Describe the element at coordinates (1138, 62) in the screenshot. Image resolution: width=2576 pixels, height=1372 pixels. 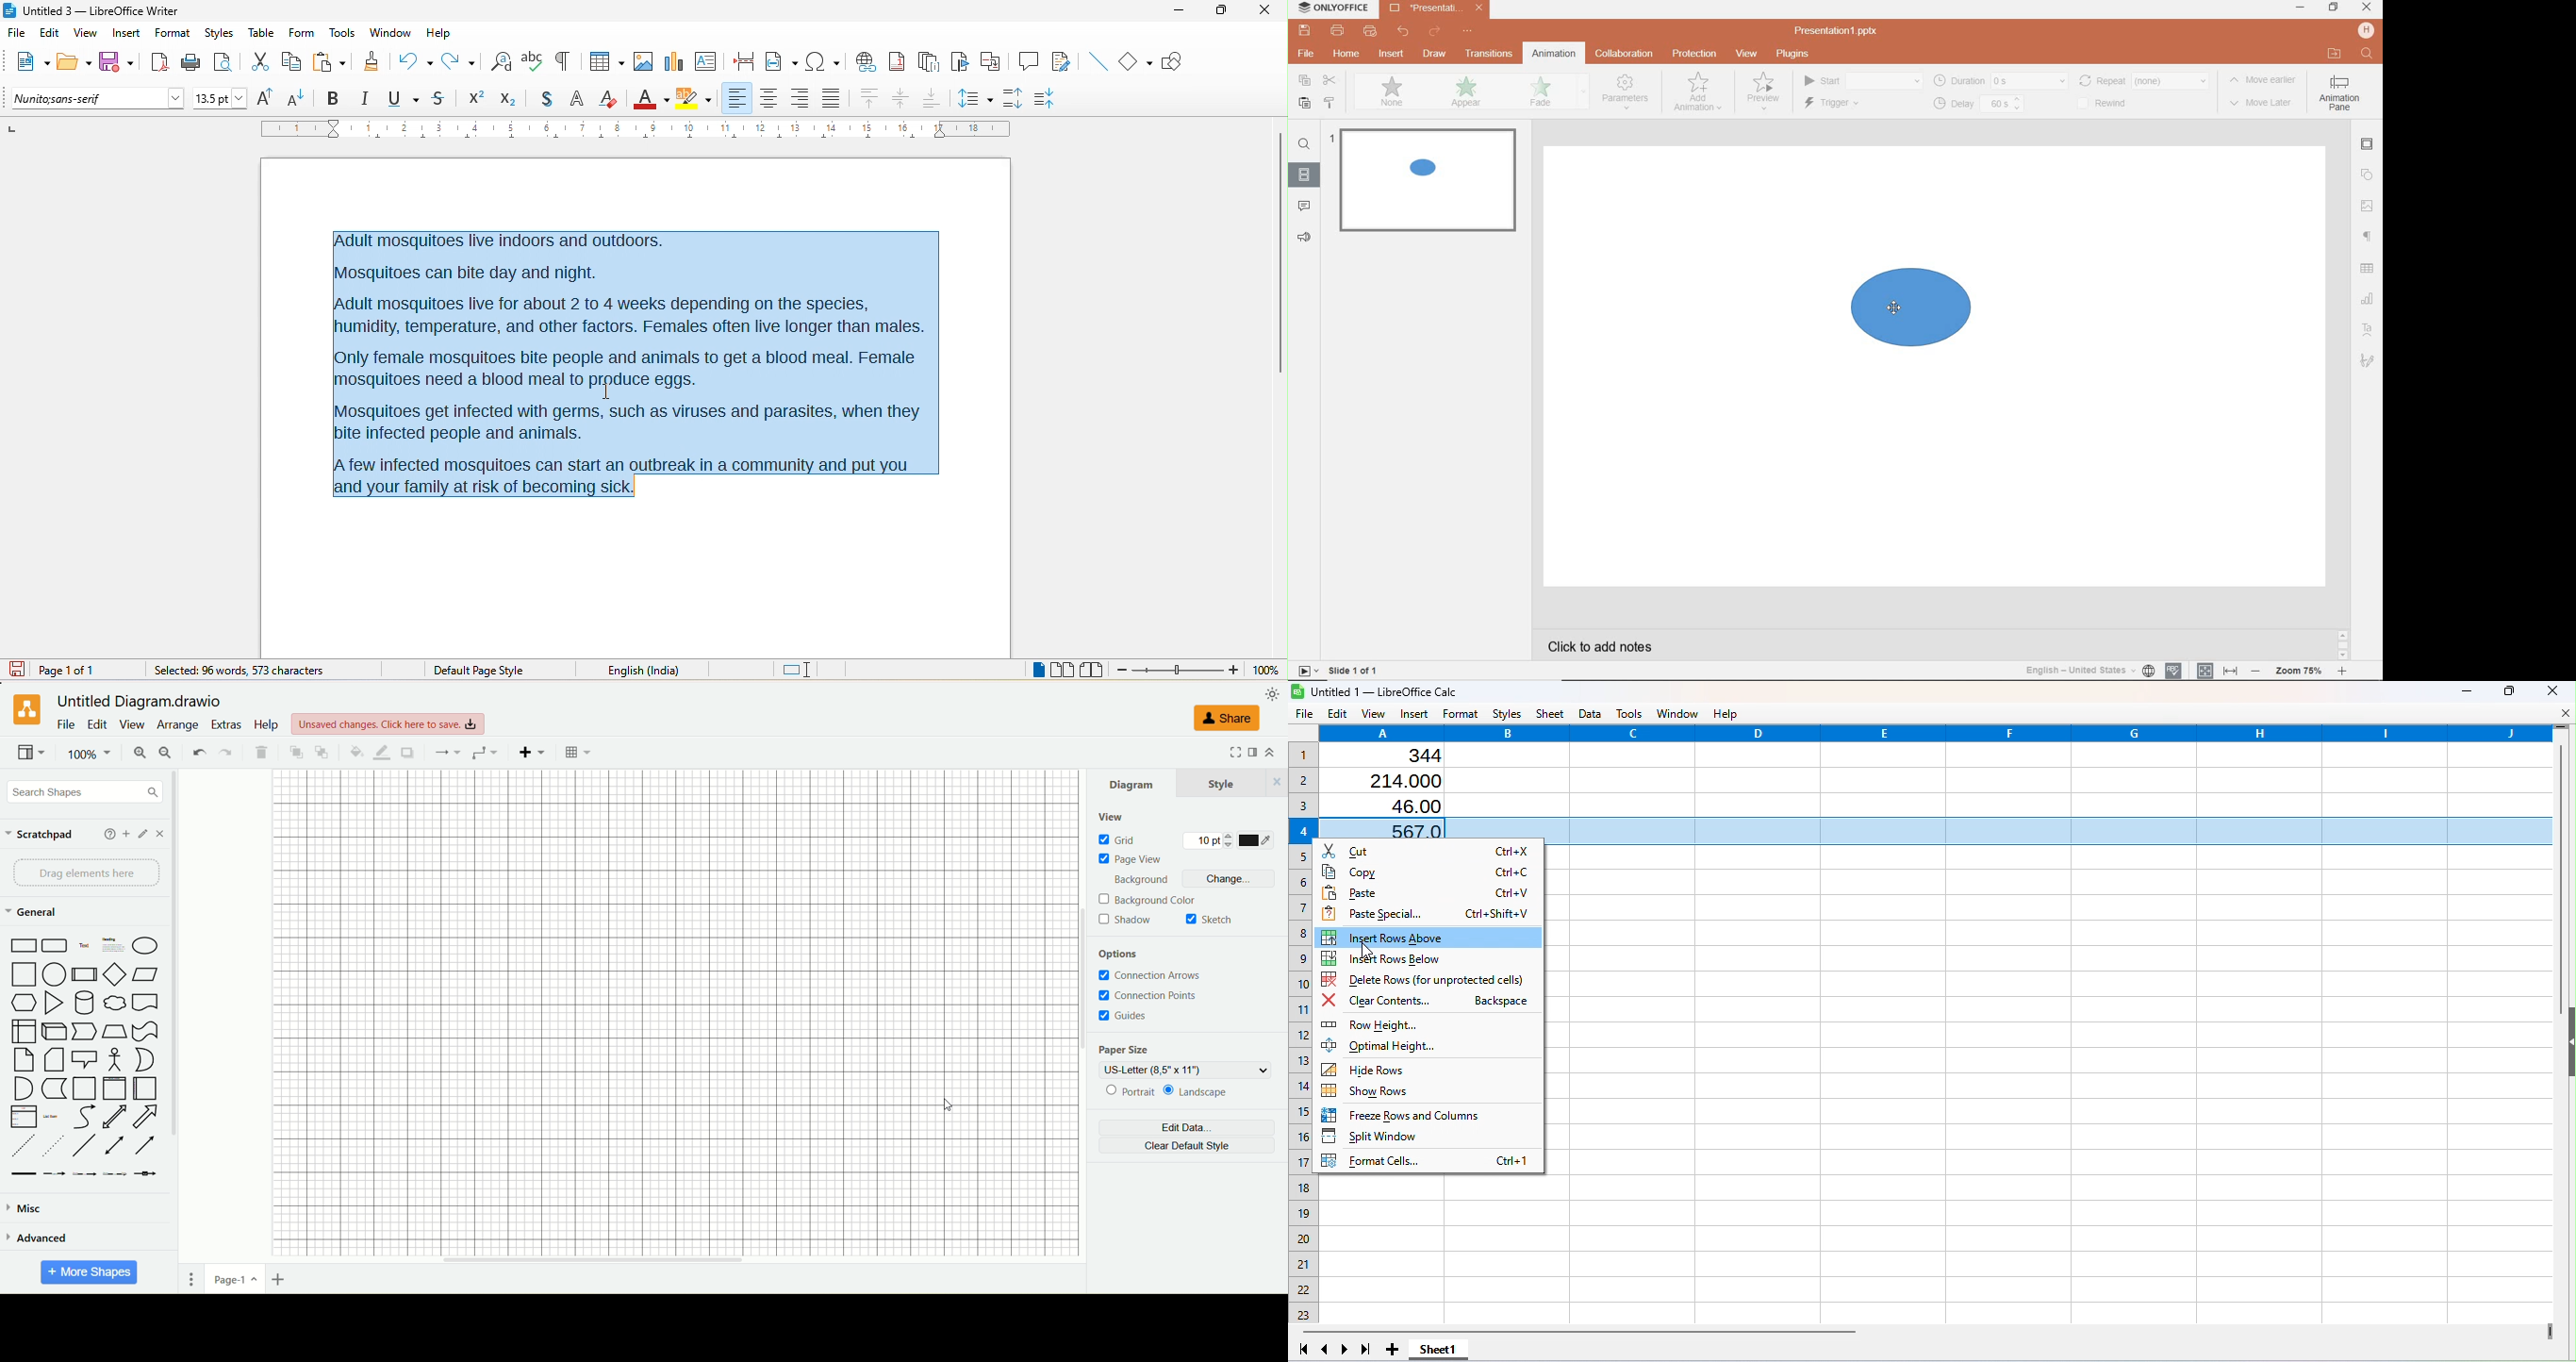
I see `basic shape` at that location.